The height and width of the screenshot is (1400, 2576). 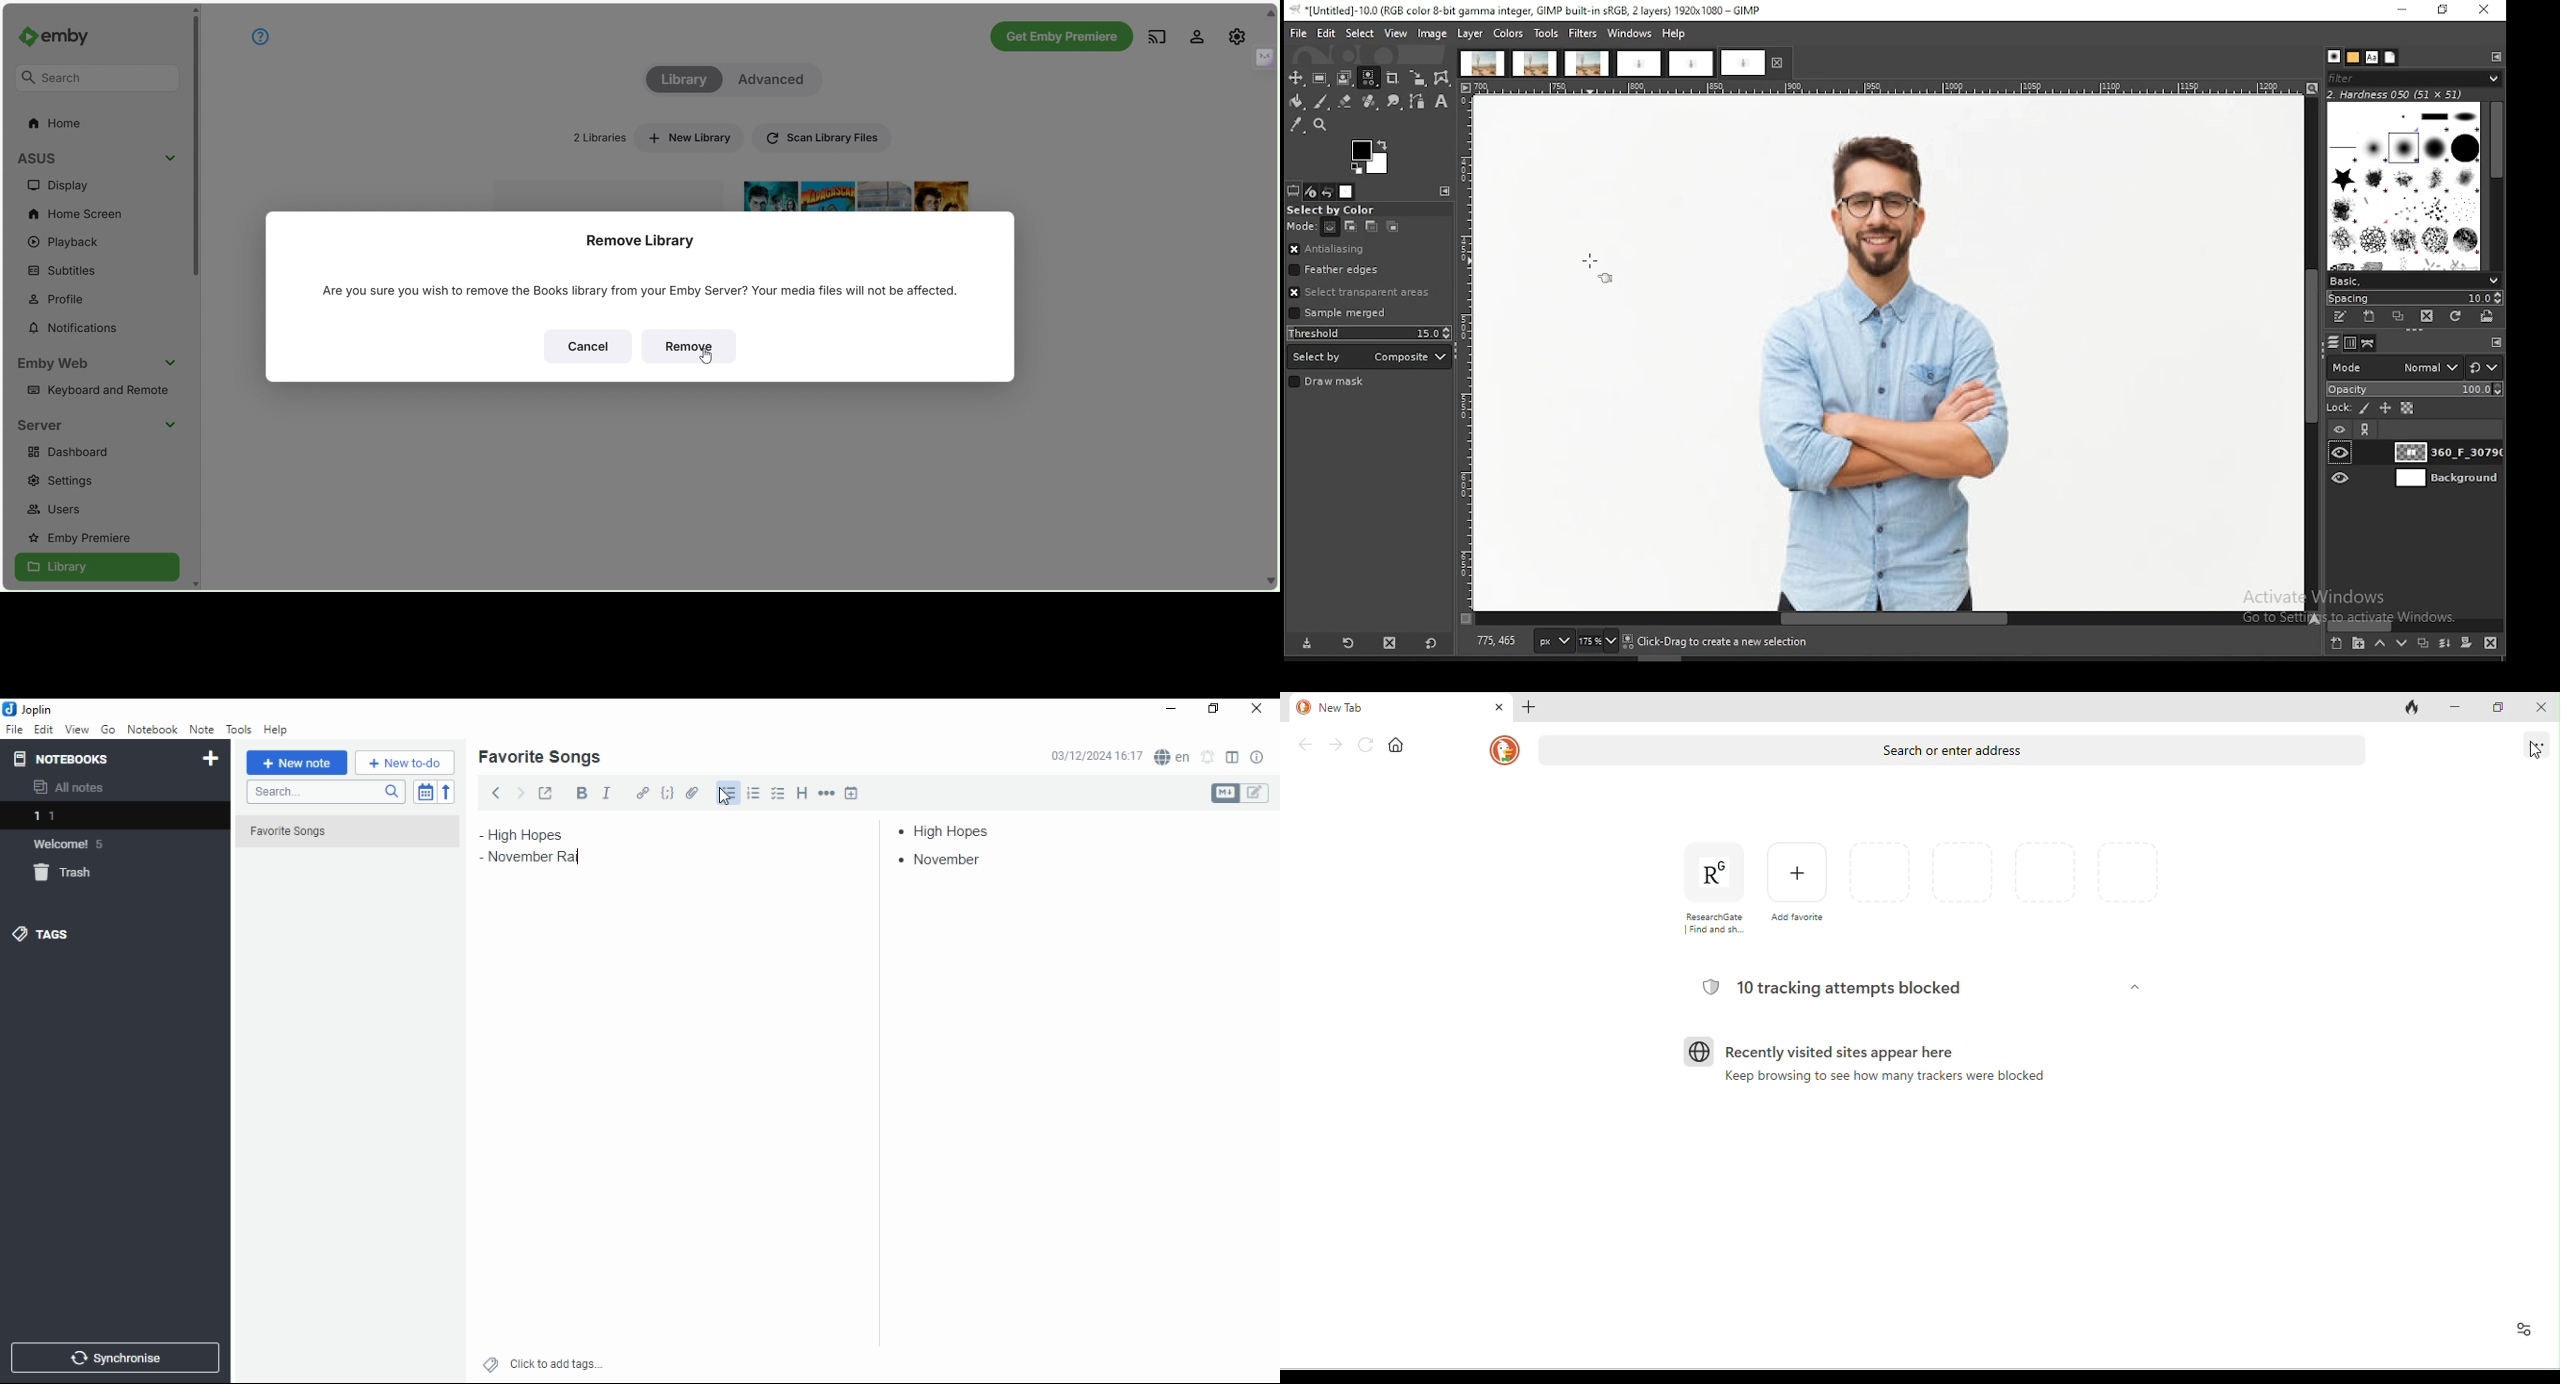 I want to click on notebook, so click(x=152, y=729).